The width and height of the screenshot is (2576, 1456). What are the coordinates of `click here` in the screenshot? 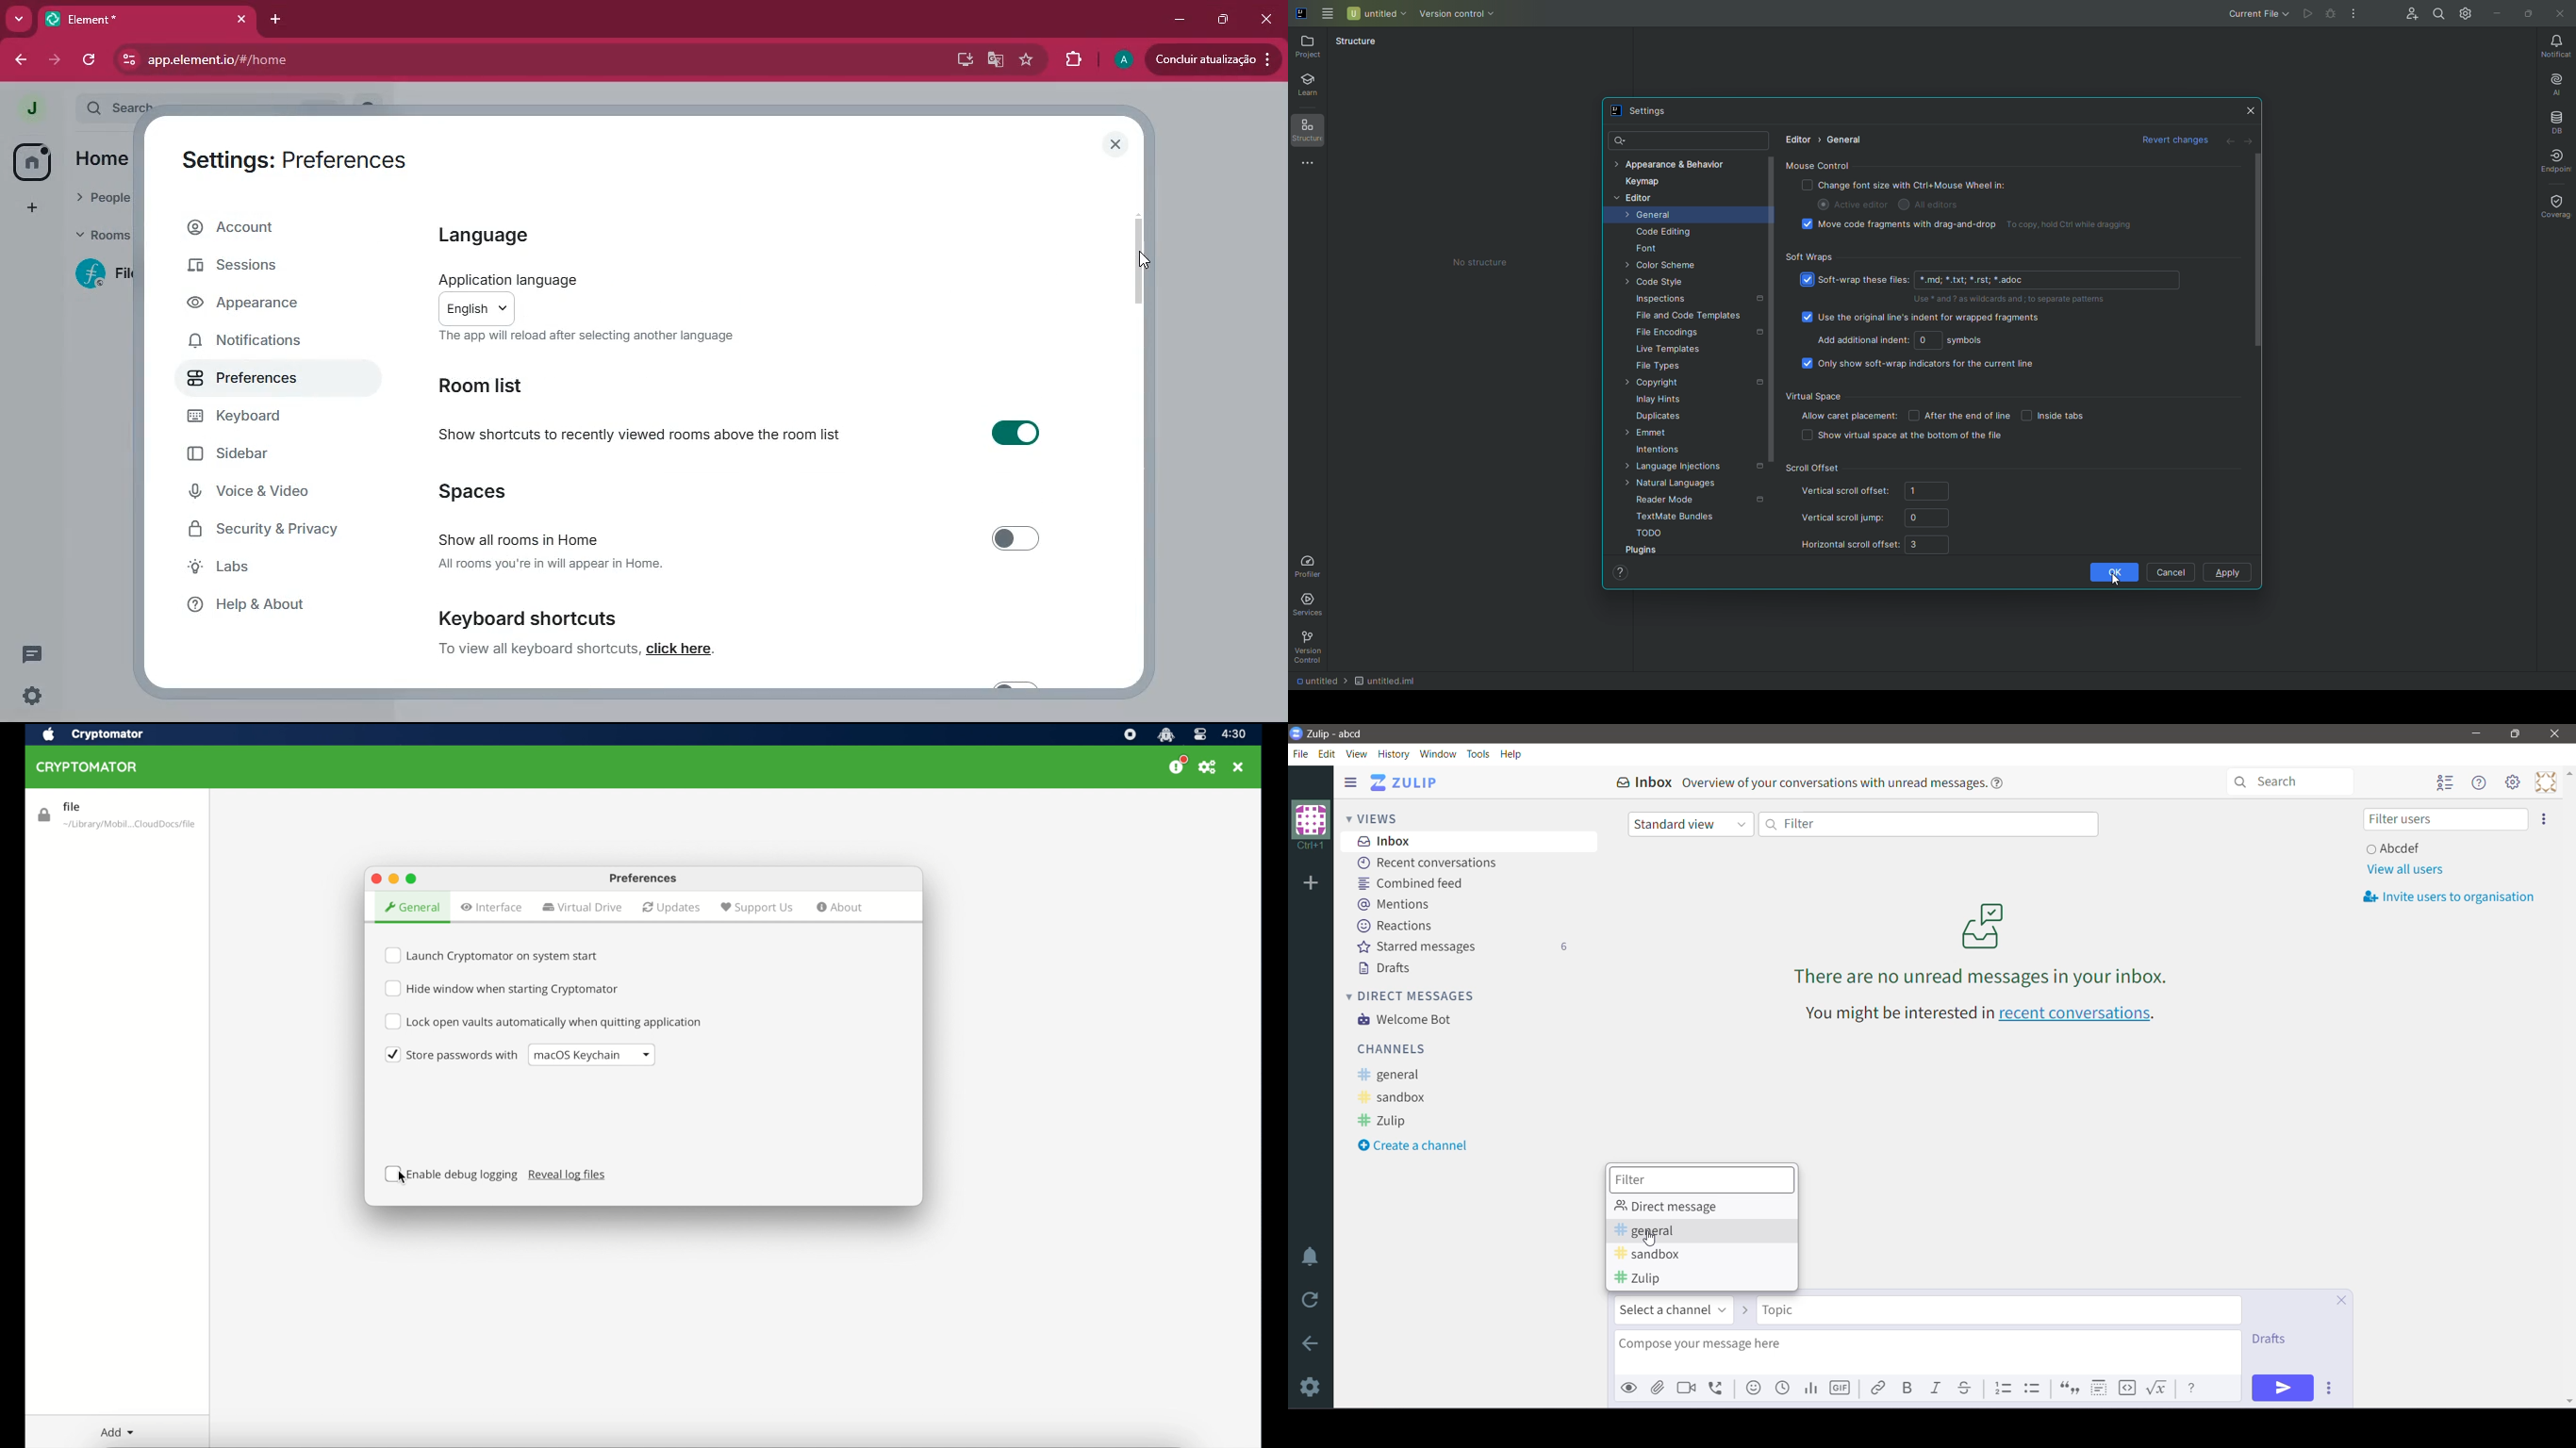 It's located at (687, 652).